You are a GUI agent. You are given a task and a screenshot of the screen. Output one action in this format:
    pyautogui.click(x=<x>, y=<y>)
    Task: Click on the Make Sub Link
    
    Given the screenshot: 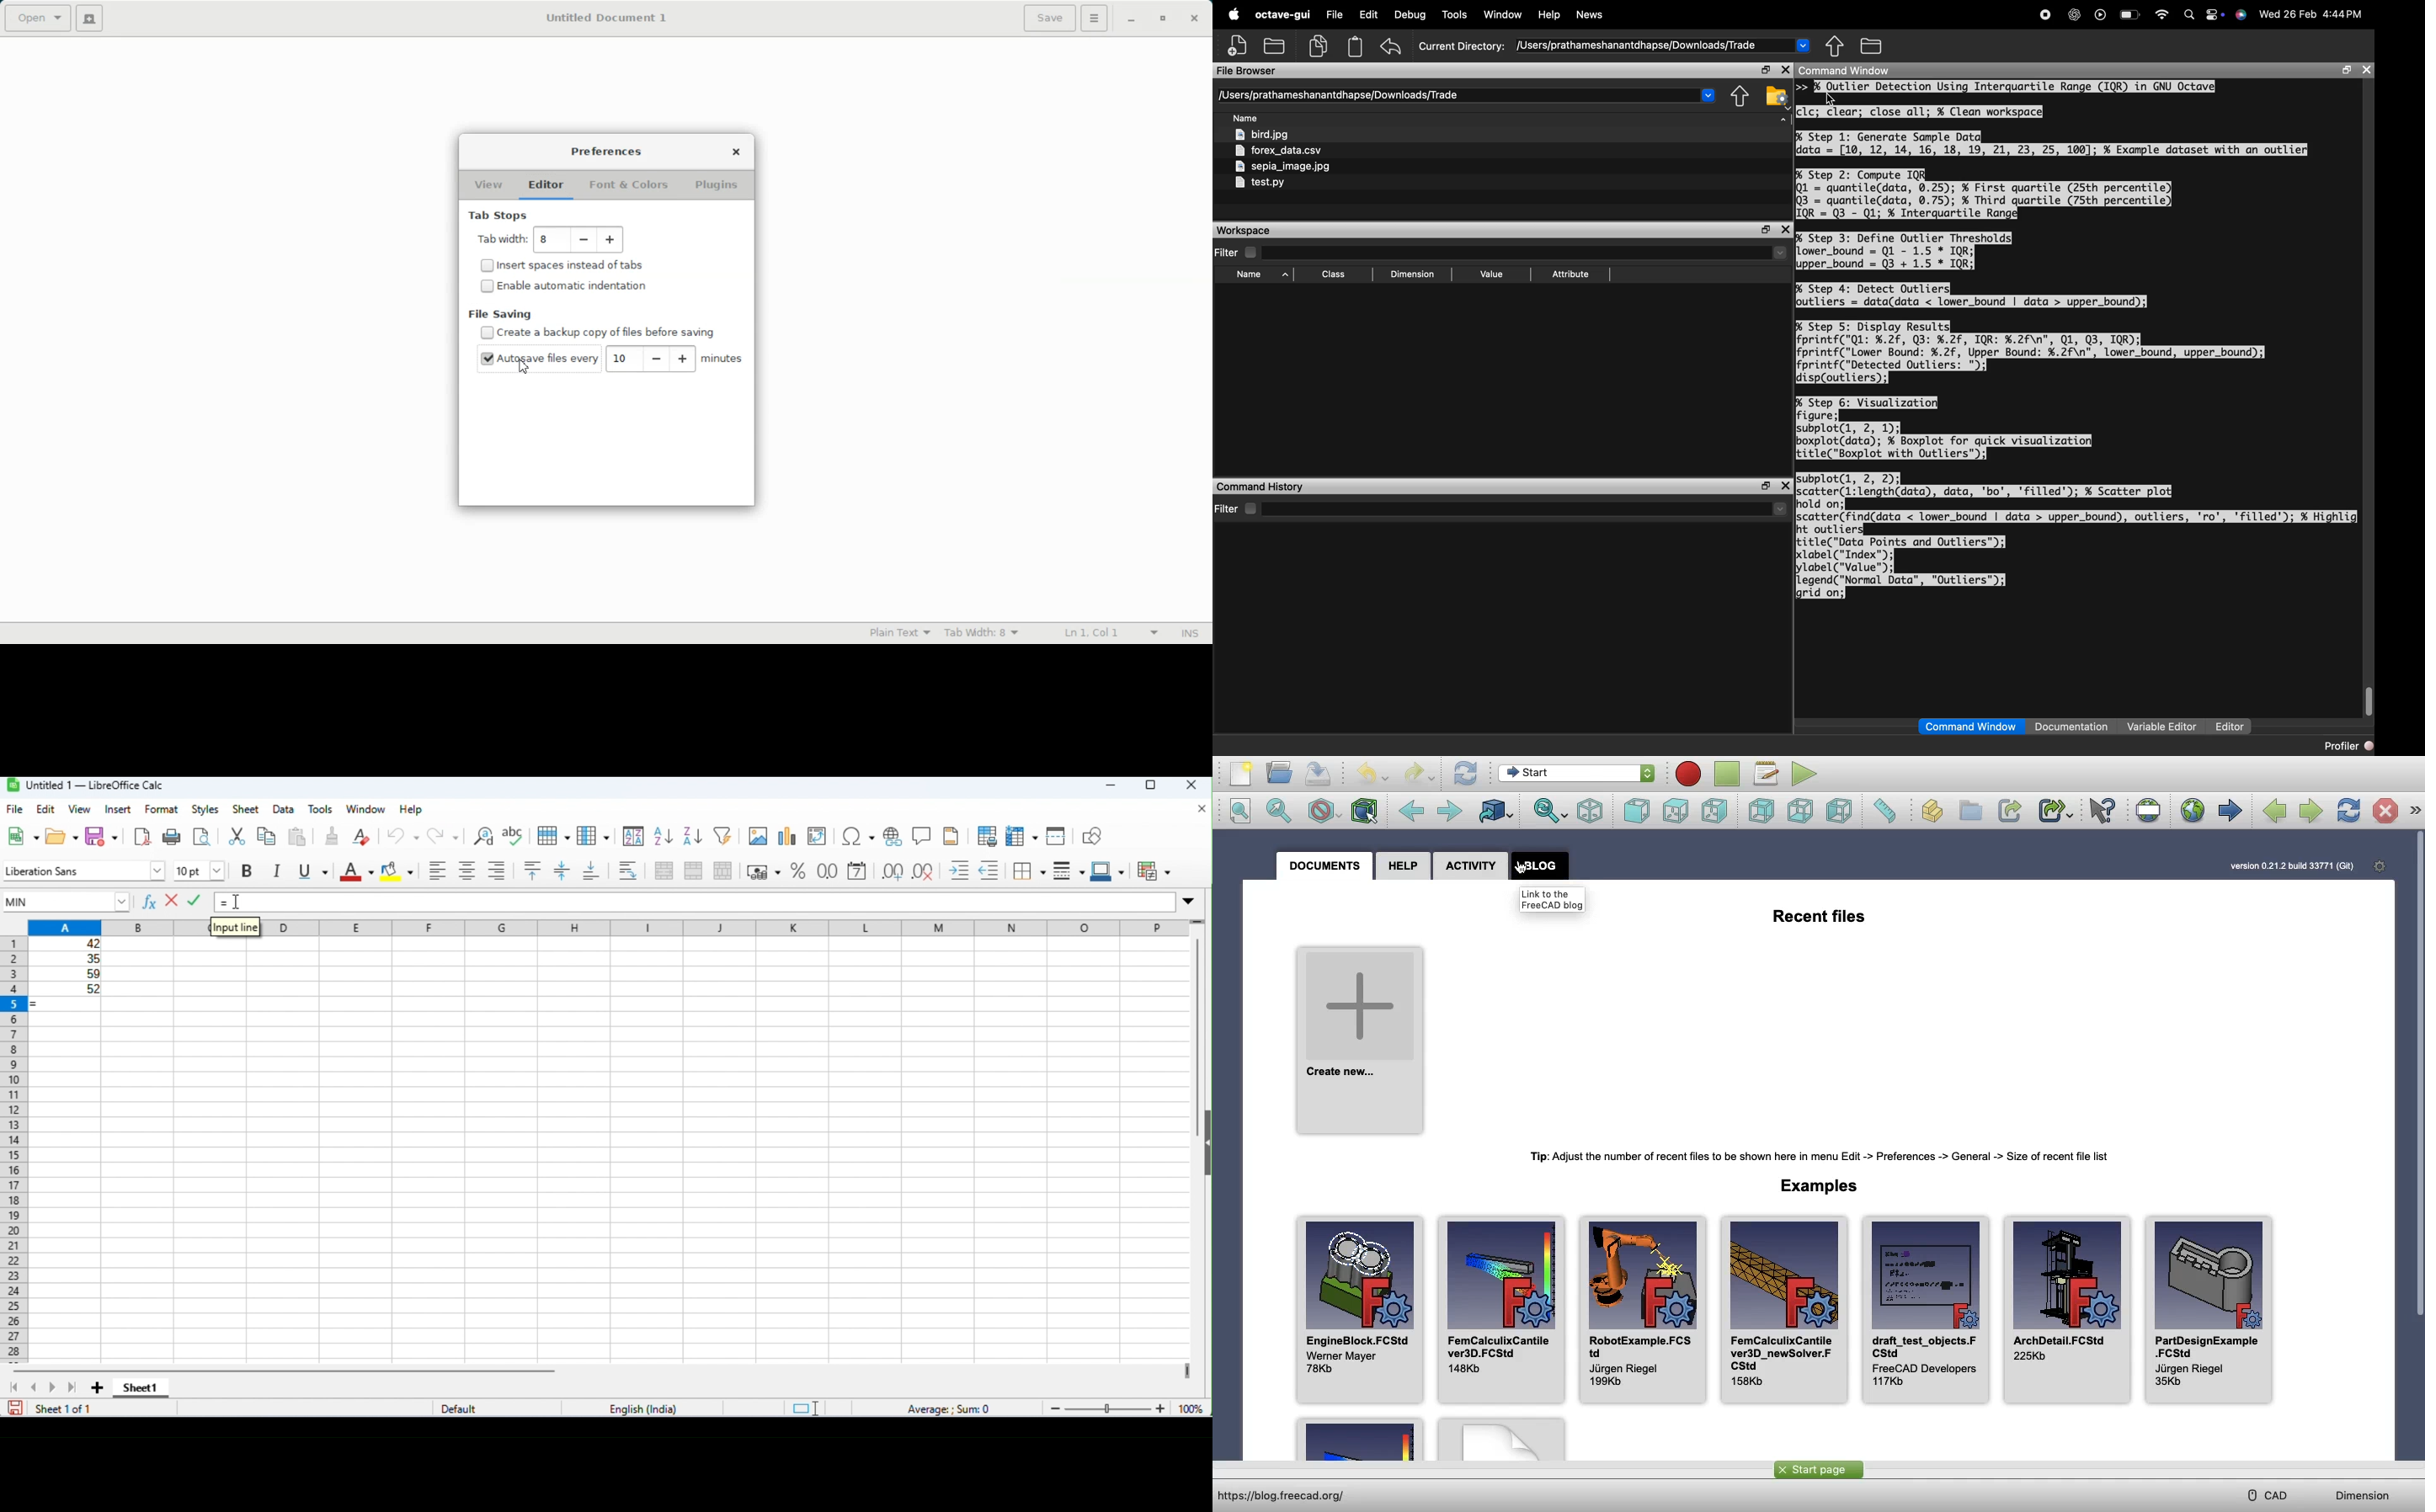 What is the action you would take?
    pyautogui.click(x=2055, y=811)
    